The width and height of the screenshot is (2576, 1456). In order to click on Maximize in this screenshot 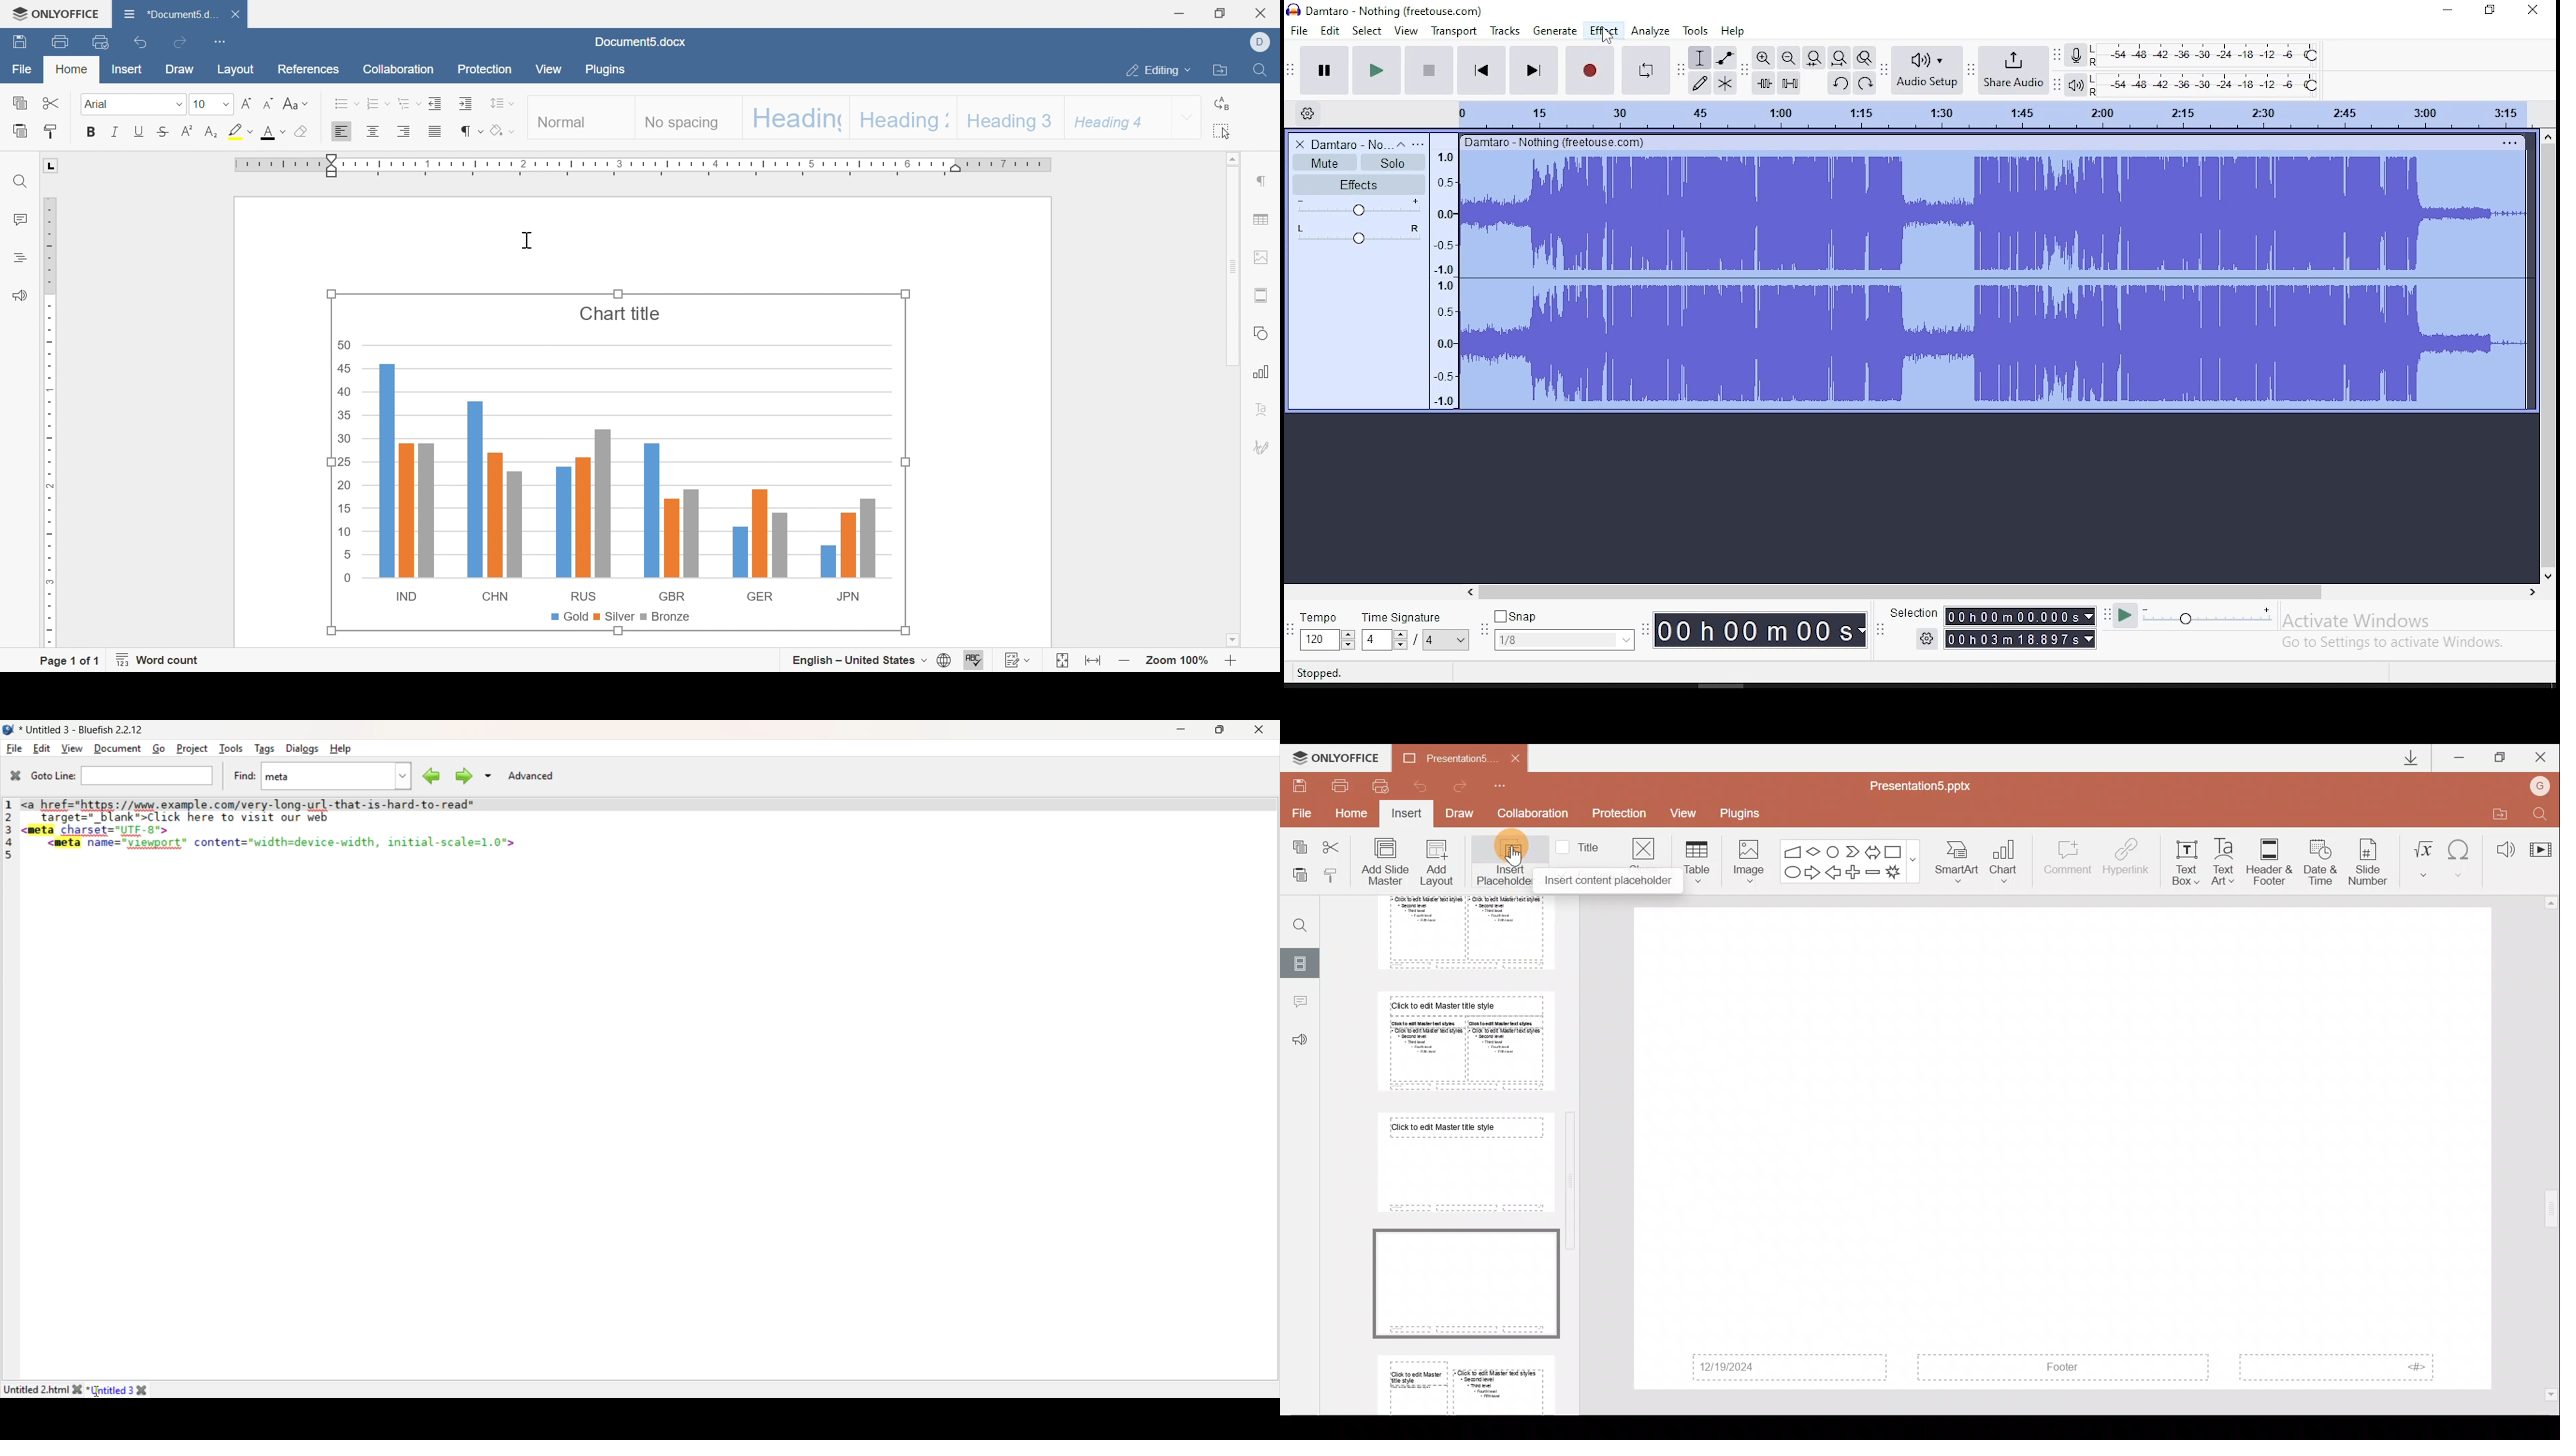, I will do `click(2490, 12)`.